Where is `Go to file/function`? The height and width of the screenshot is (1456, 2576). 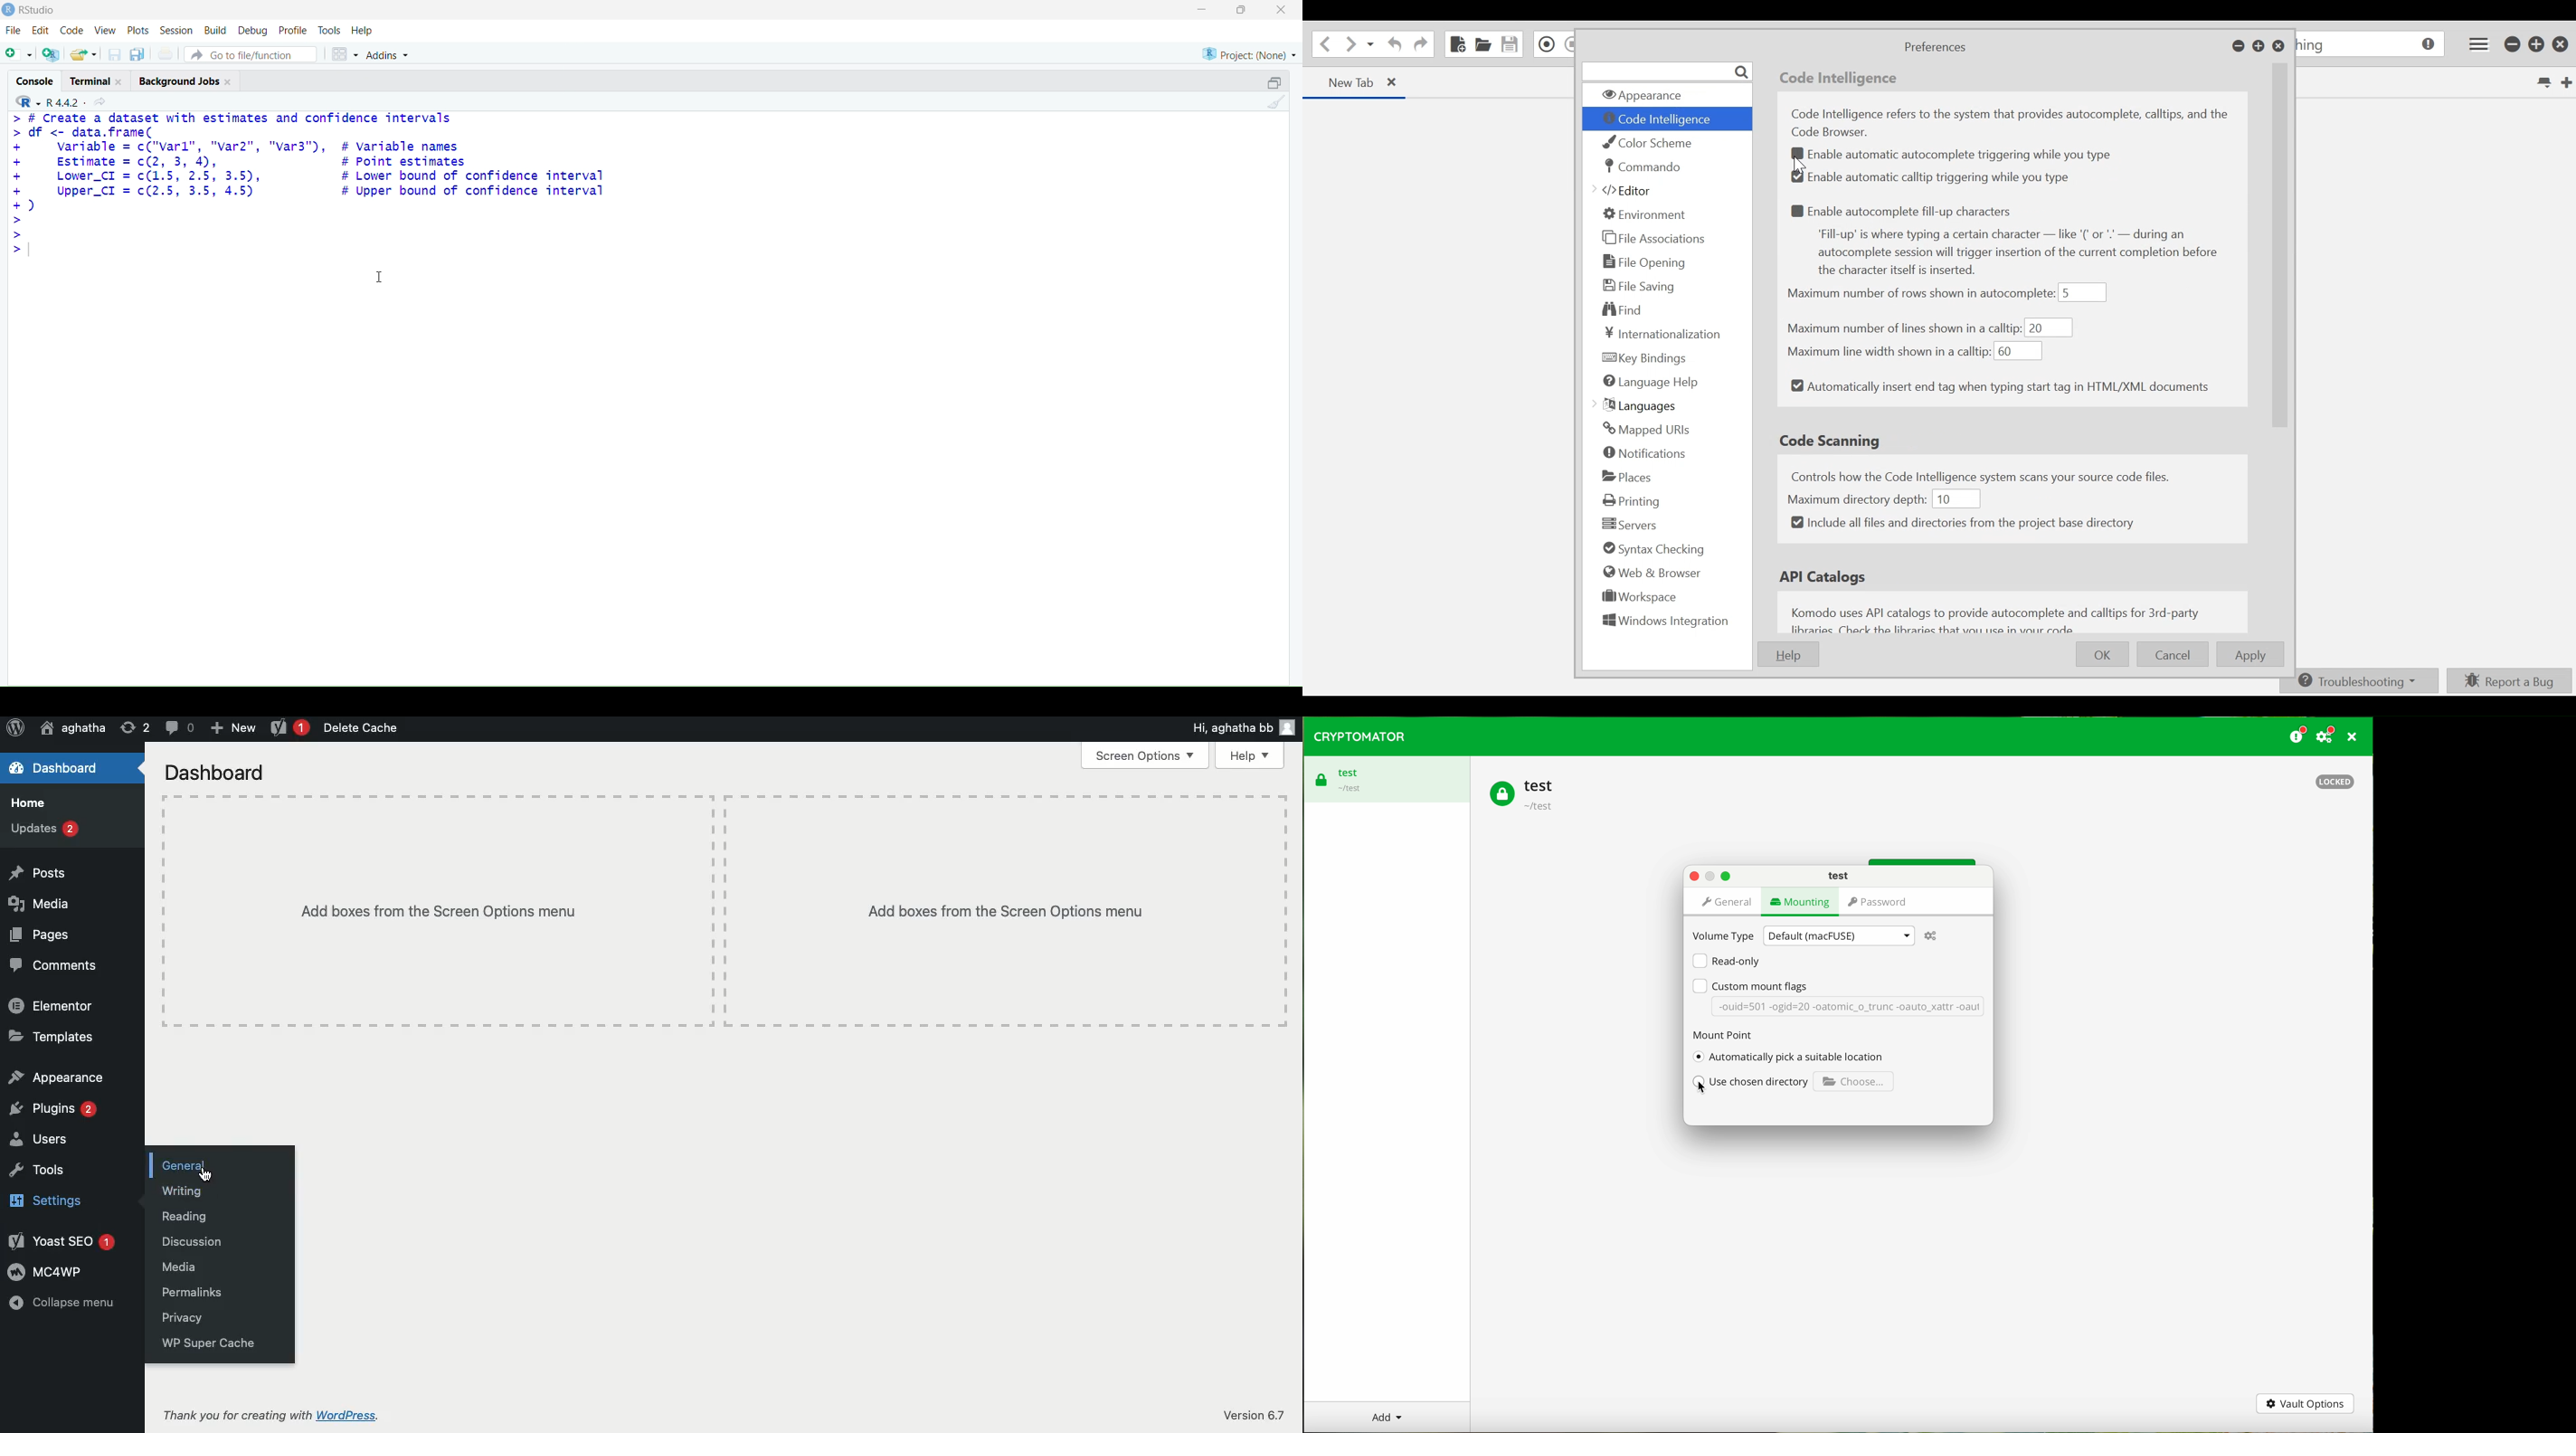 Go to file/function is located at coordinates (250, 55).